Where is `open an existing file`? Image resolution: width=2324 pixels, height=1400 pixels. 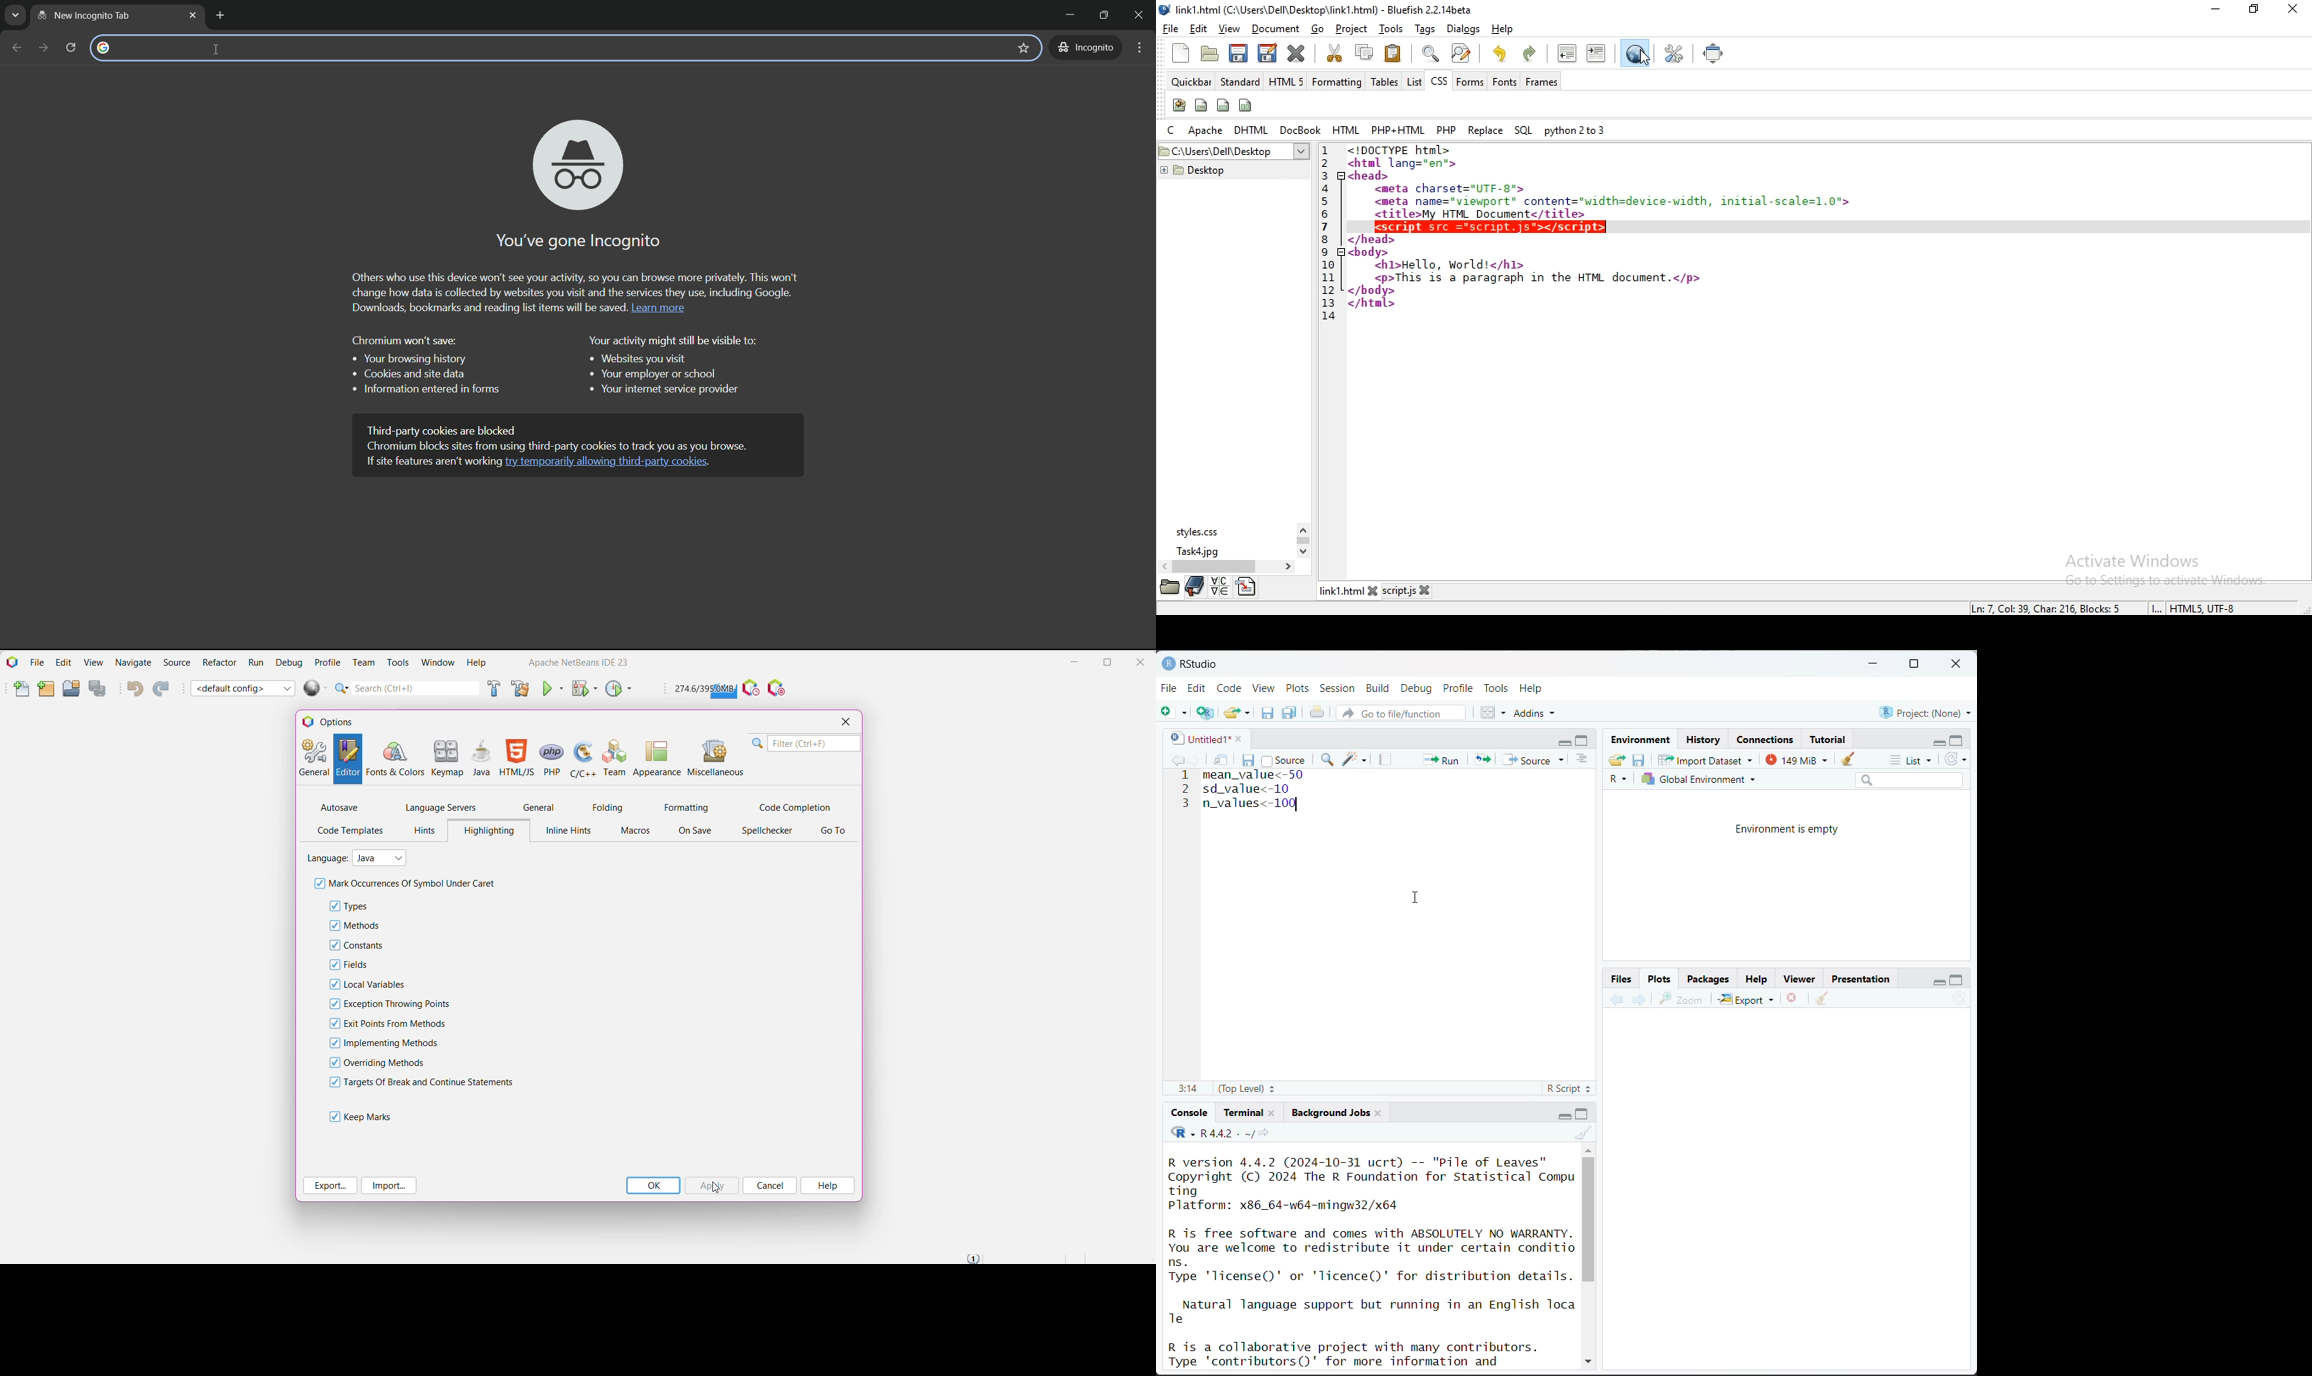
open an existing file is located at coordinates (1232, 710).